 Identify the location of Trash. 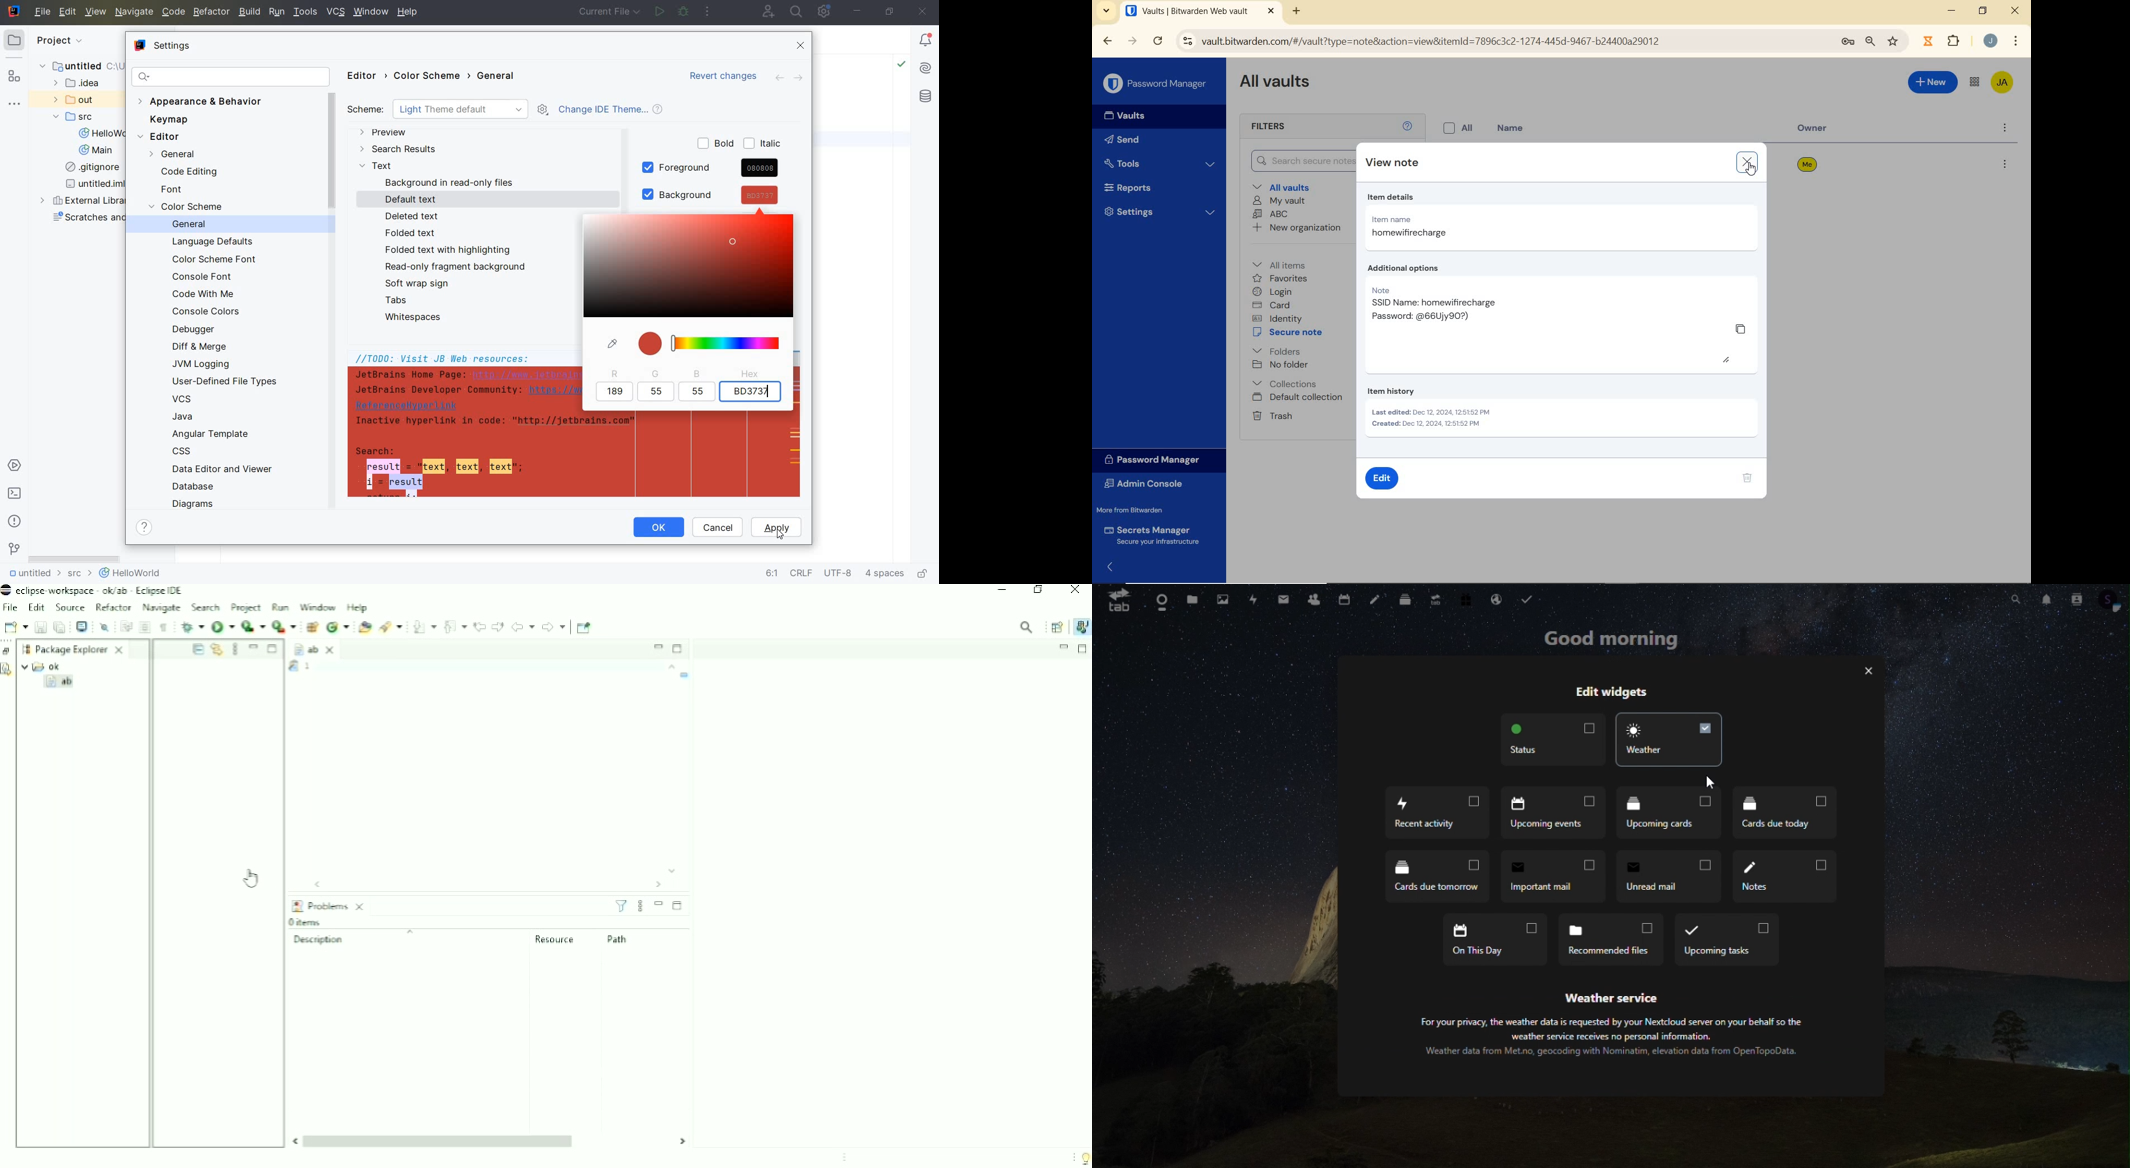
(1272, 416).